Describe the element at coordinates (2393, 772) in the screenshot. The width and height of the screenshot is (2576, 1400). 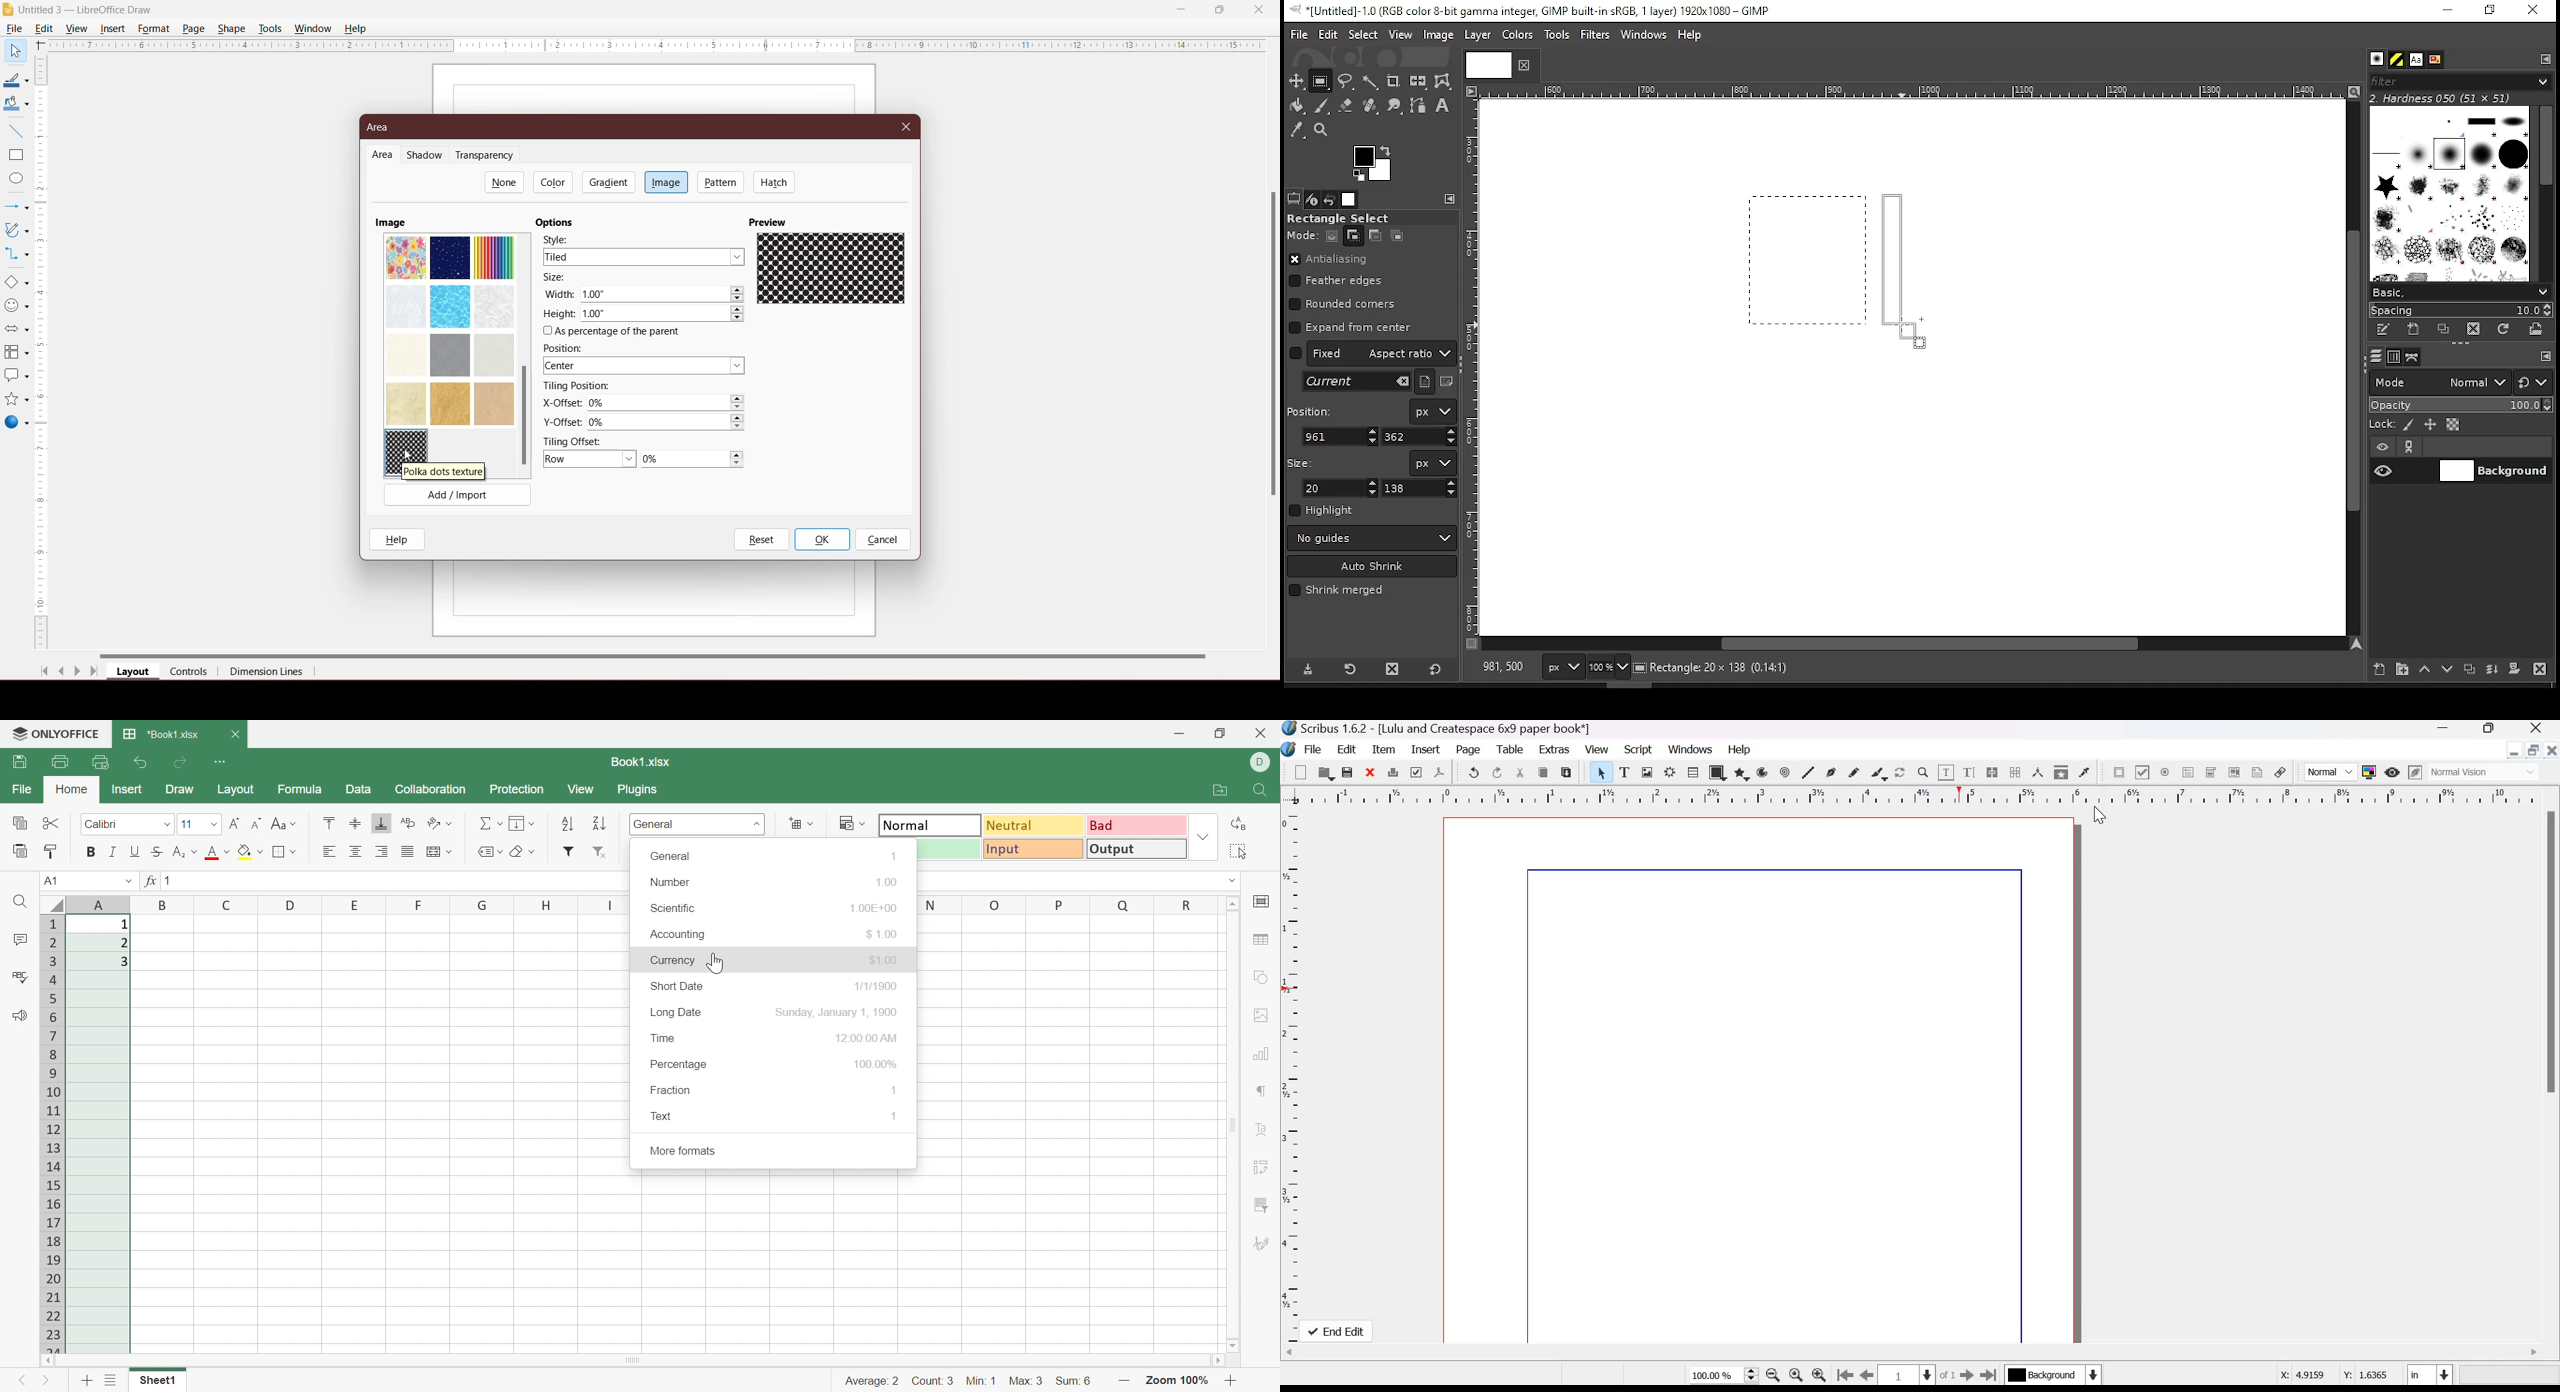
I see `Preview Mode` at that location.